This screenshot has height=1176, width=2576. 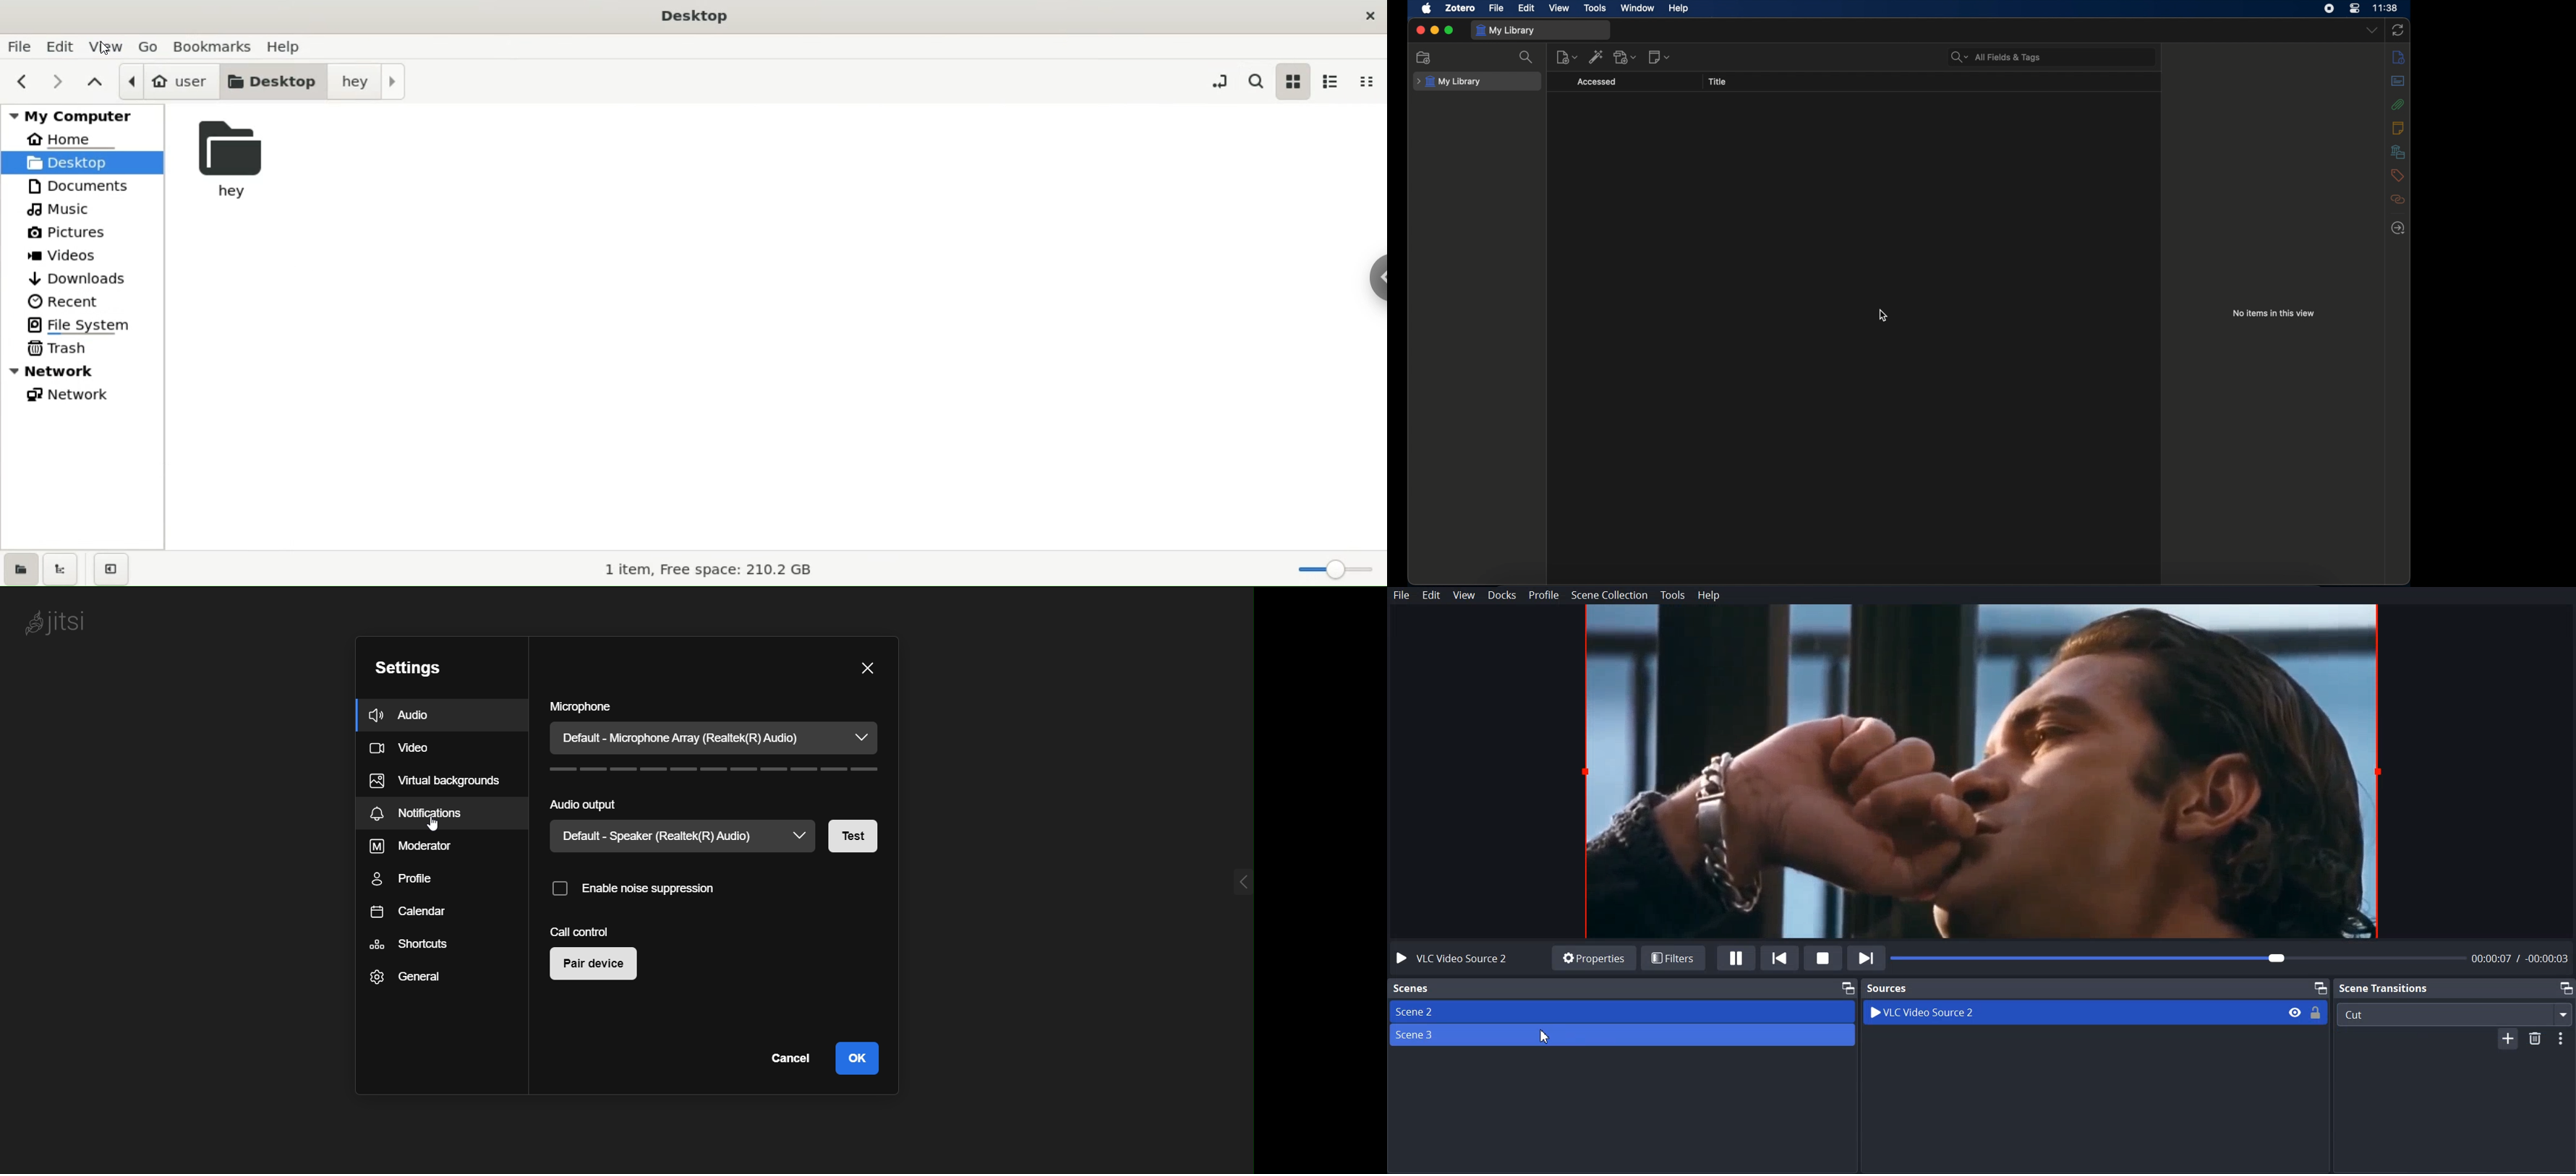 What do you see at coordinates (1593, 957) in the screenshot?
I see `Properties` at bounding box center [1593, 957].